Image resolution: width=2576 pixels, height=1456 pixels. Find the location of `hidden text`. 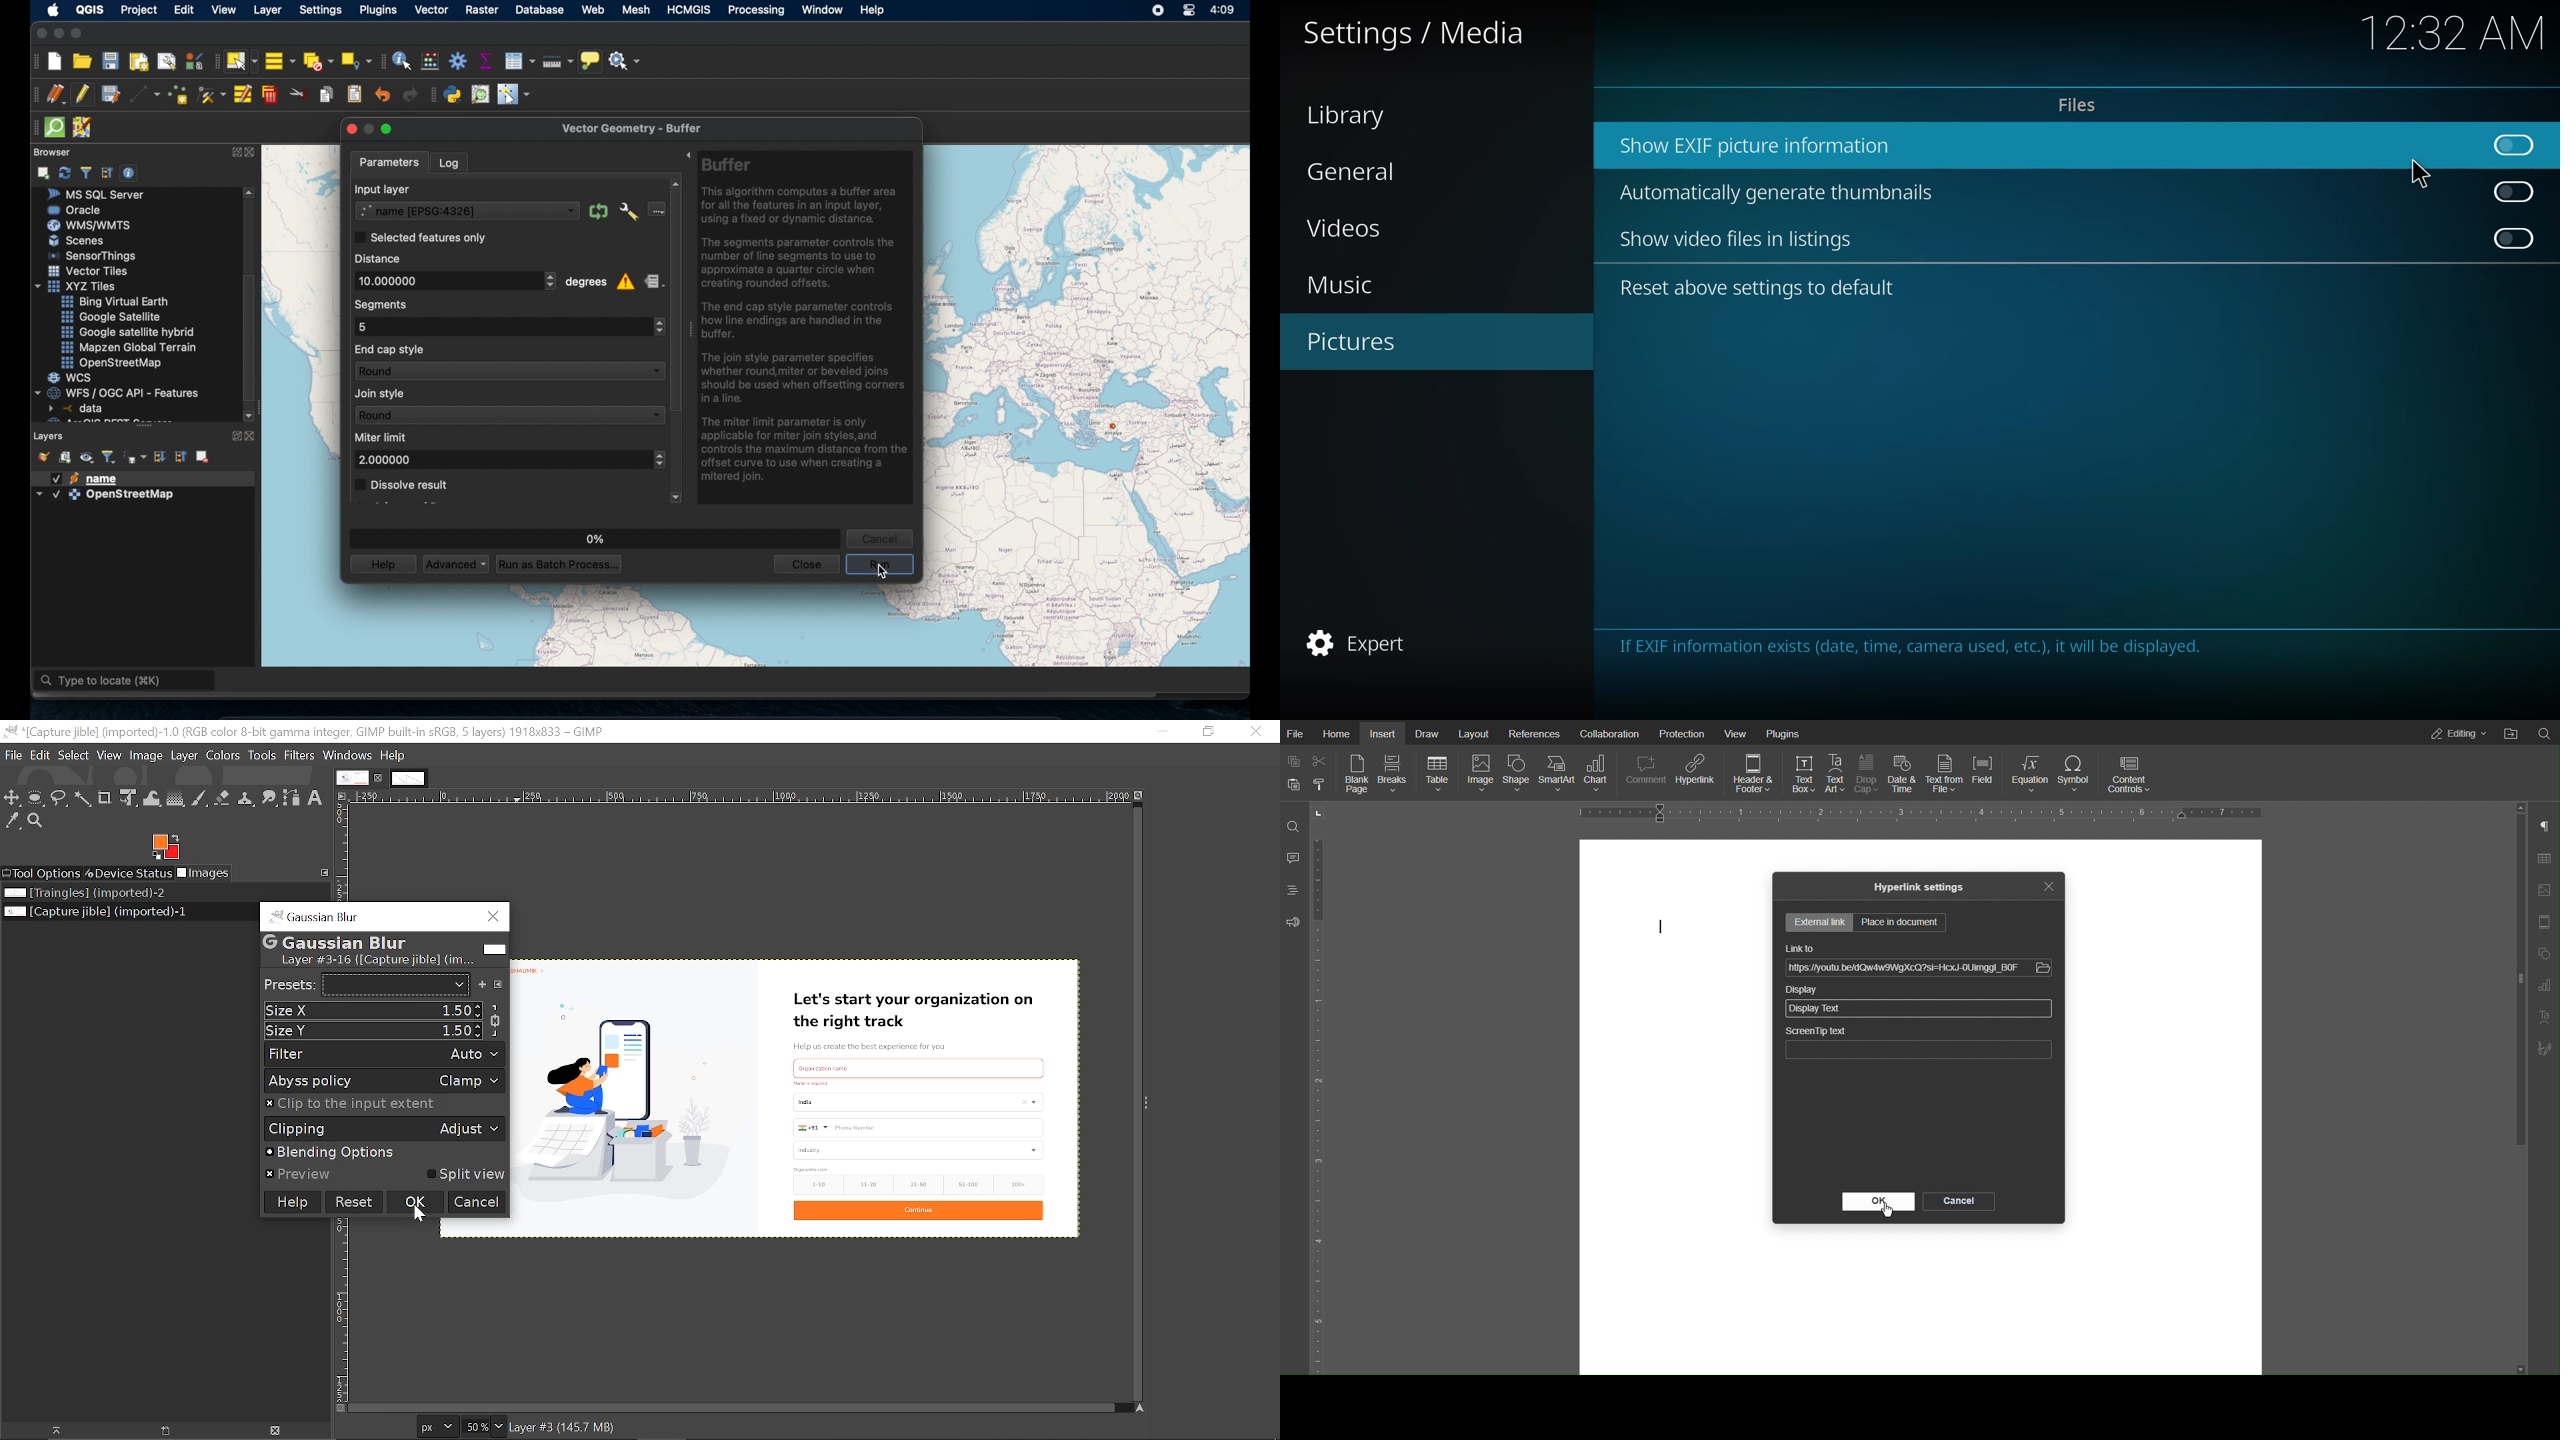

hidden text is located at coordinates (99, 420).